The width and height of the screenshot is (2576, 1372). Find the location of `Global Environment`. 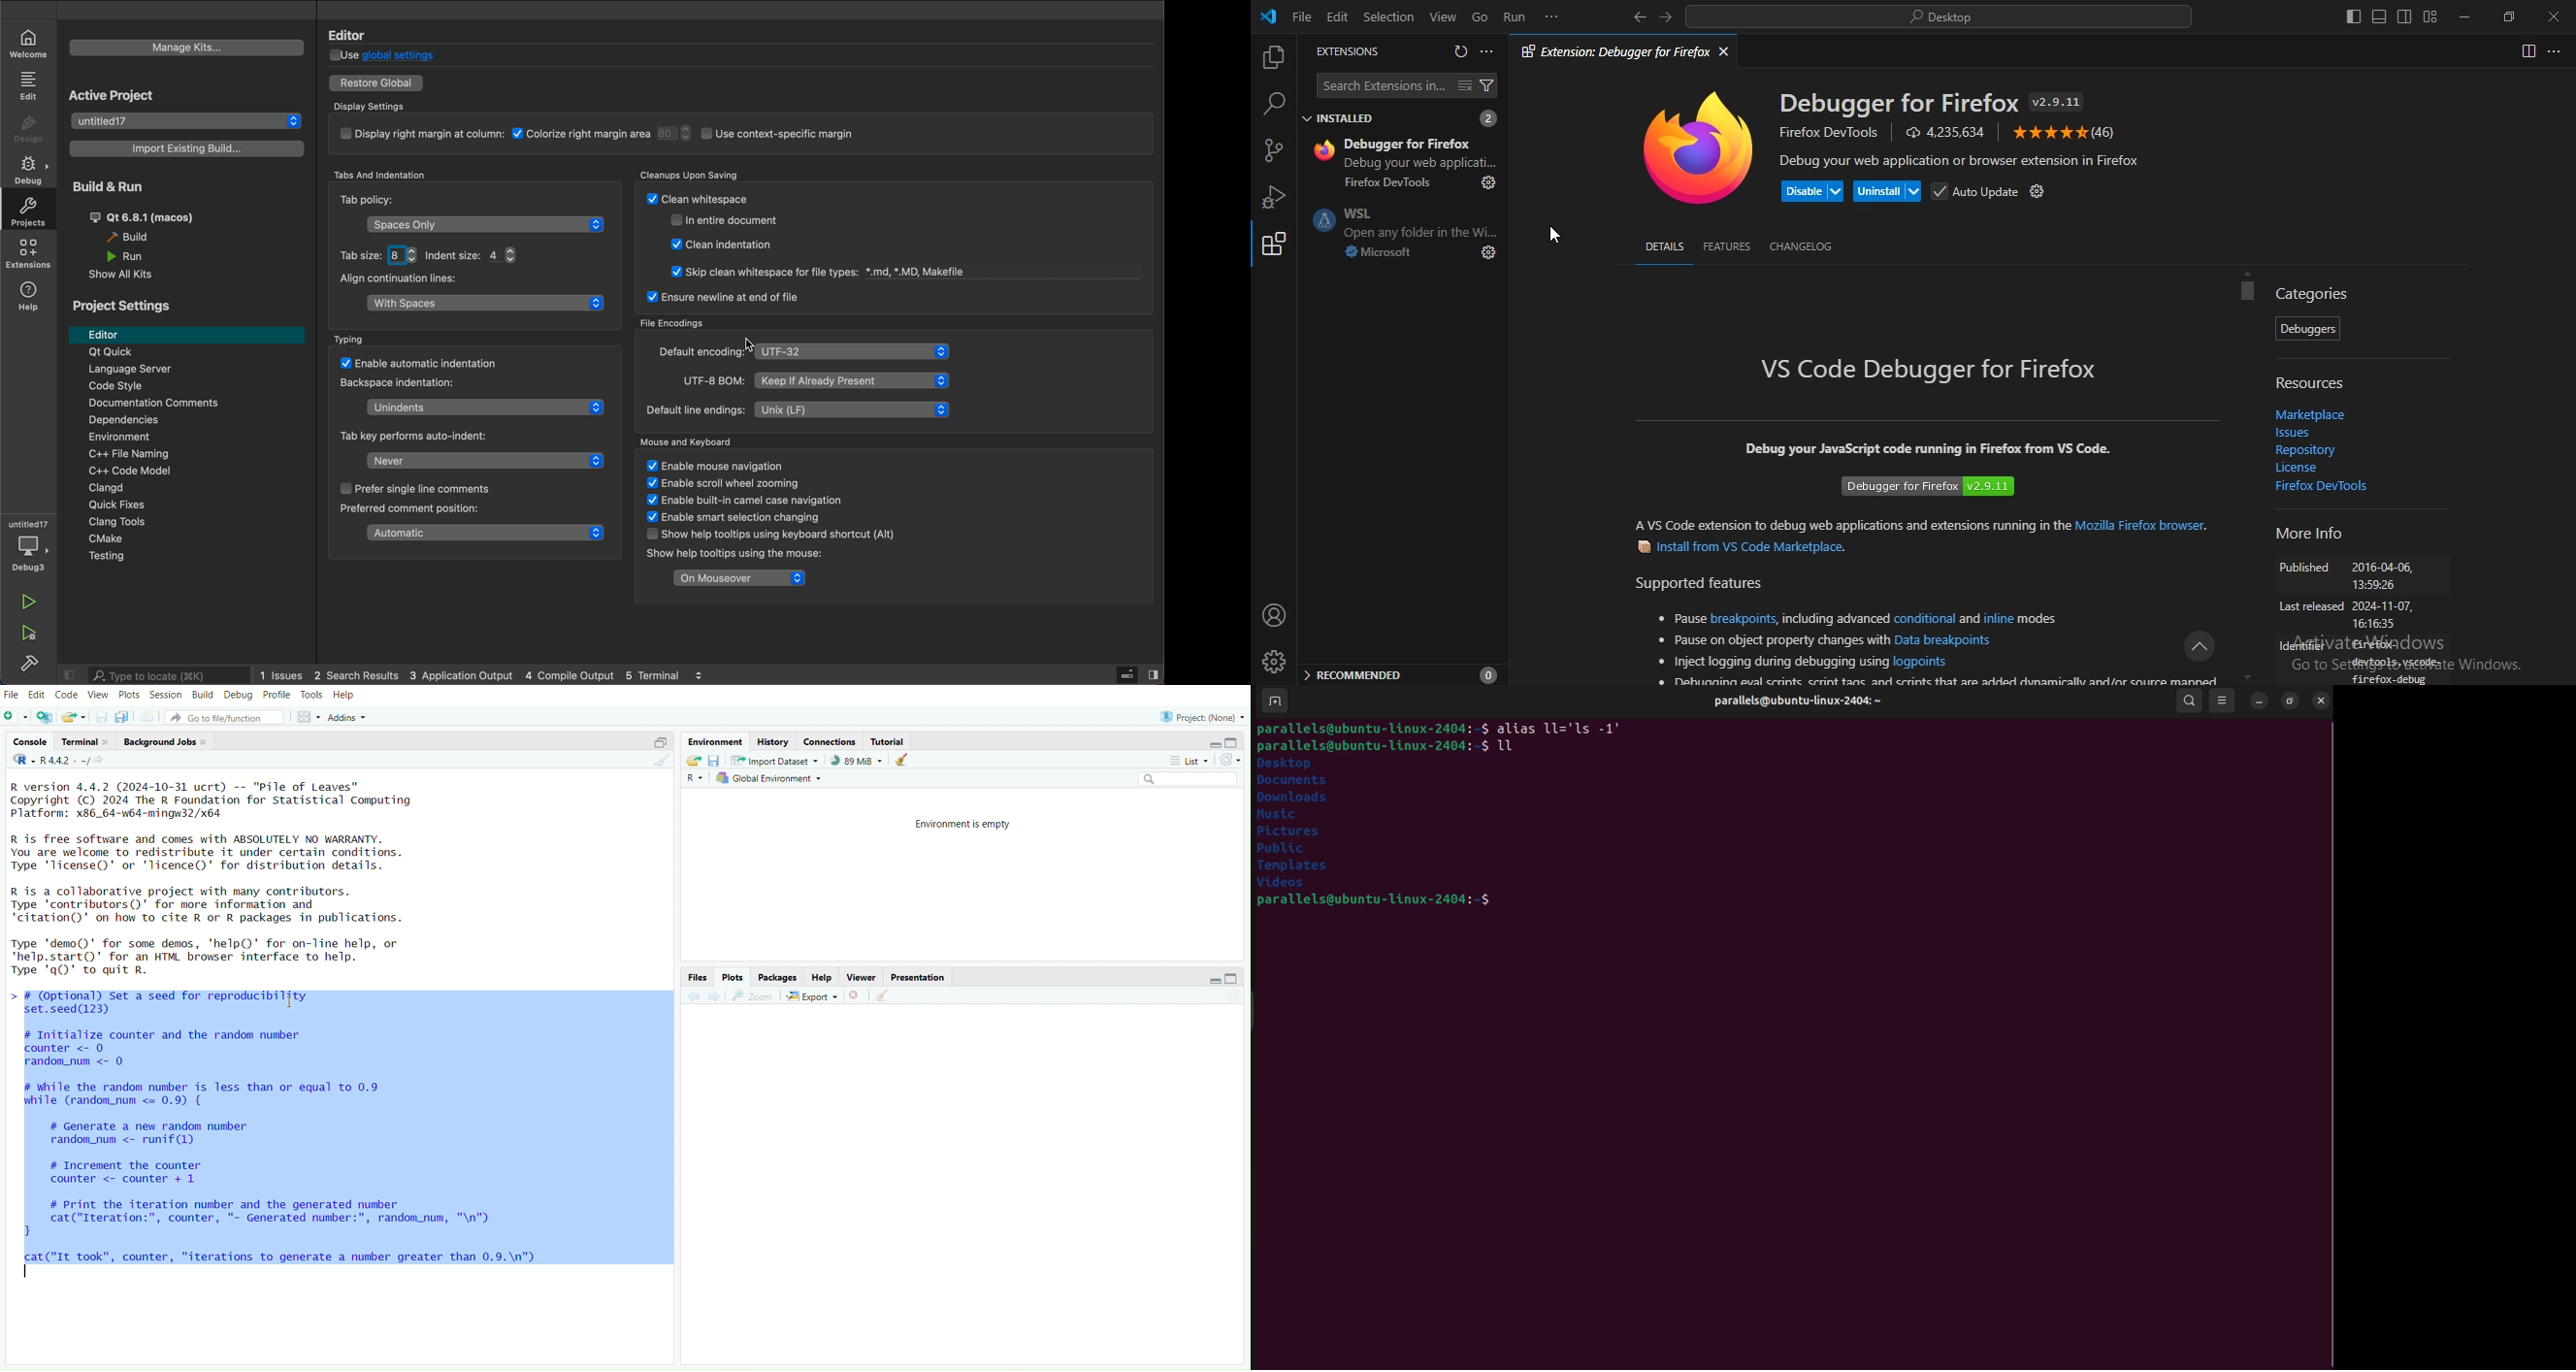

Global Environment is located at coordinates (772, 778).